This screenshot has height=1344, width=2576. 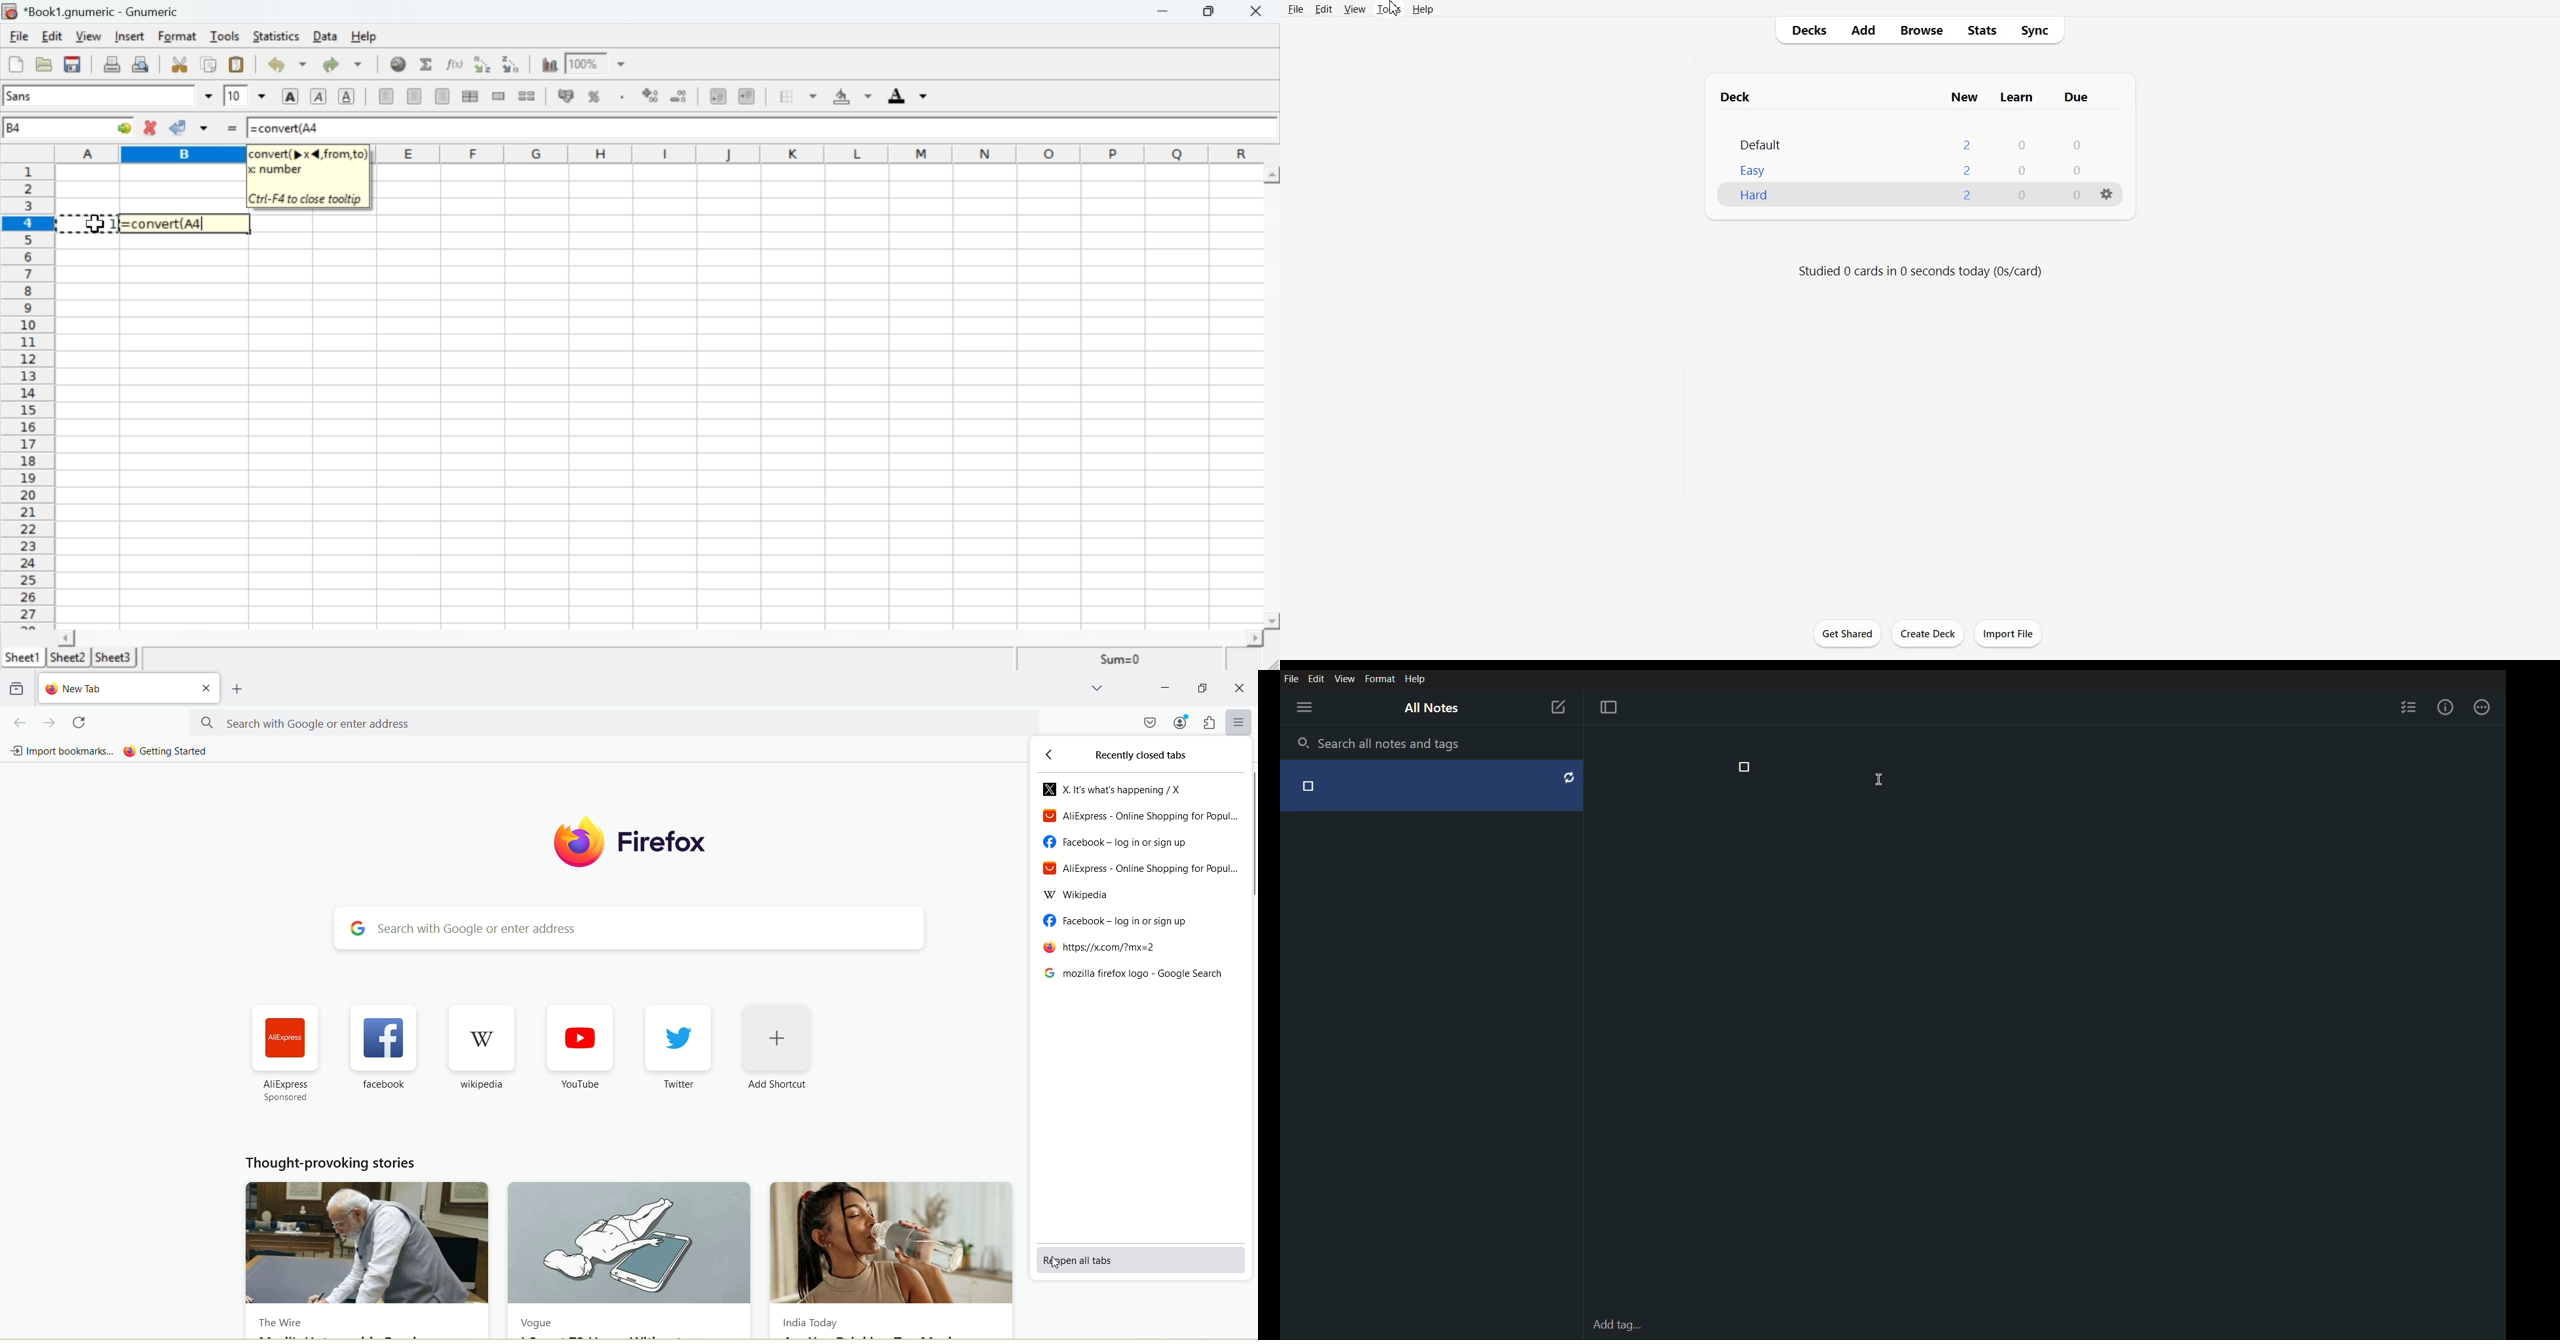 I want to click on Help, so click(x=1424, y=9).